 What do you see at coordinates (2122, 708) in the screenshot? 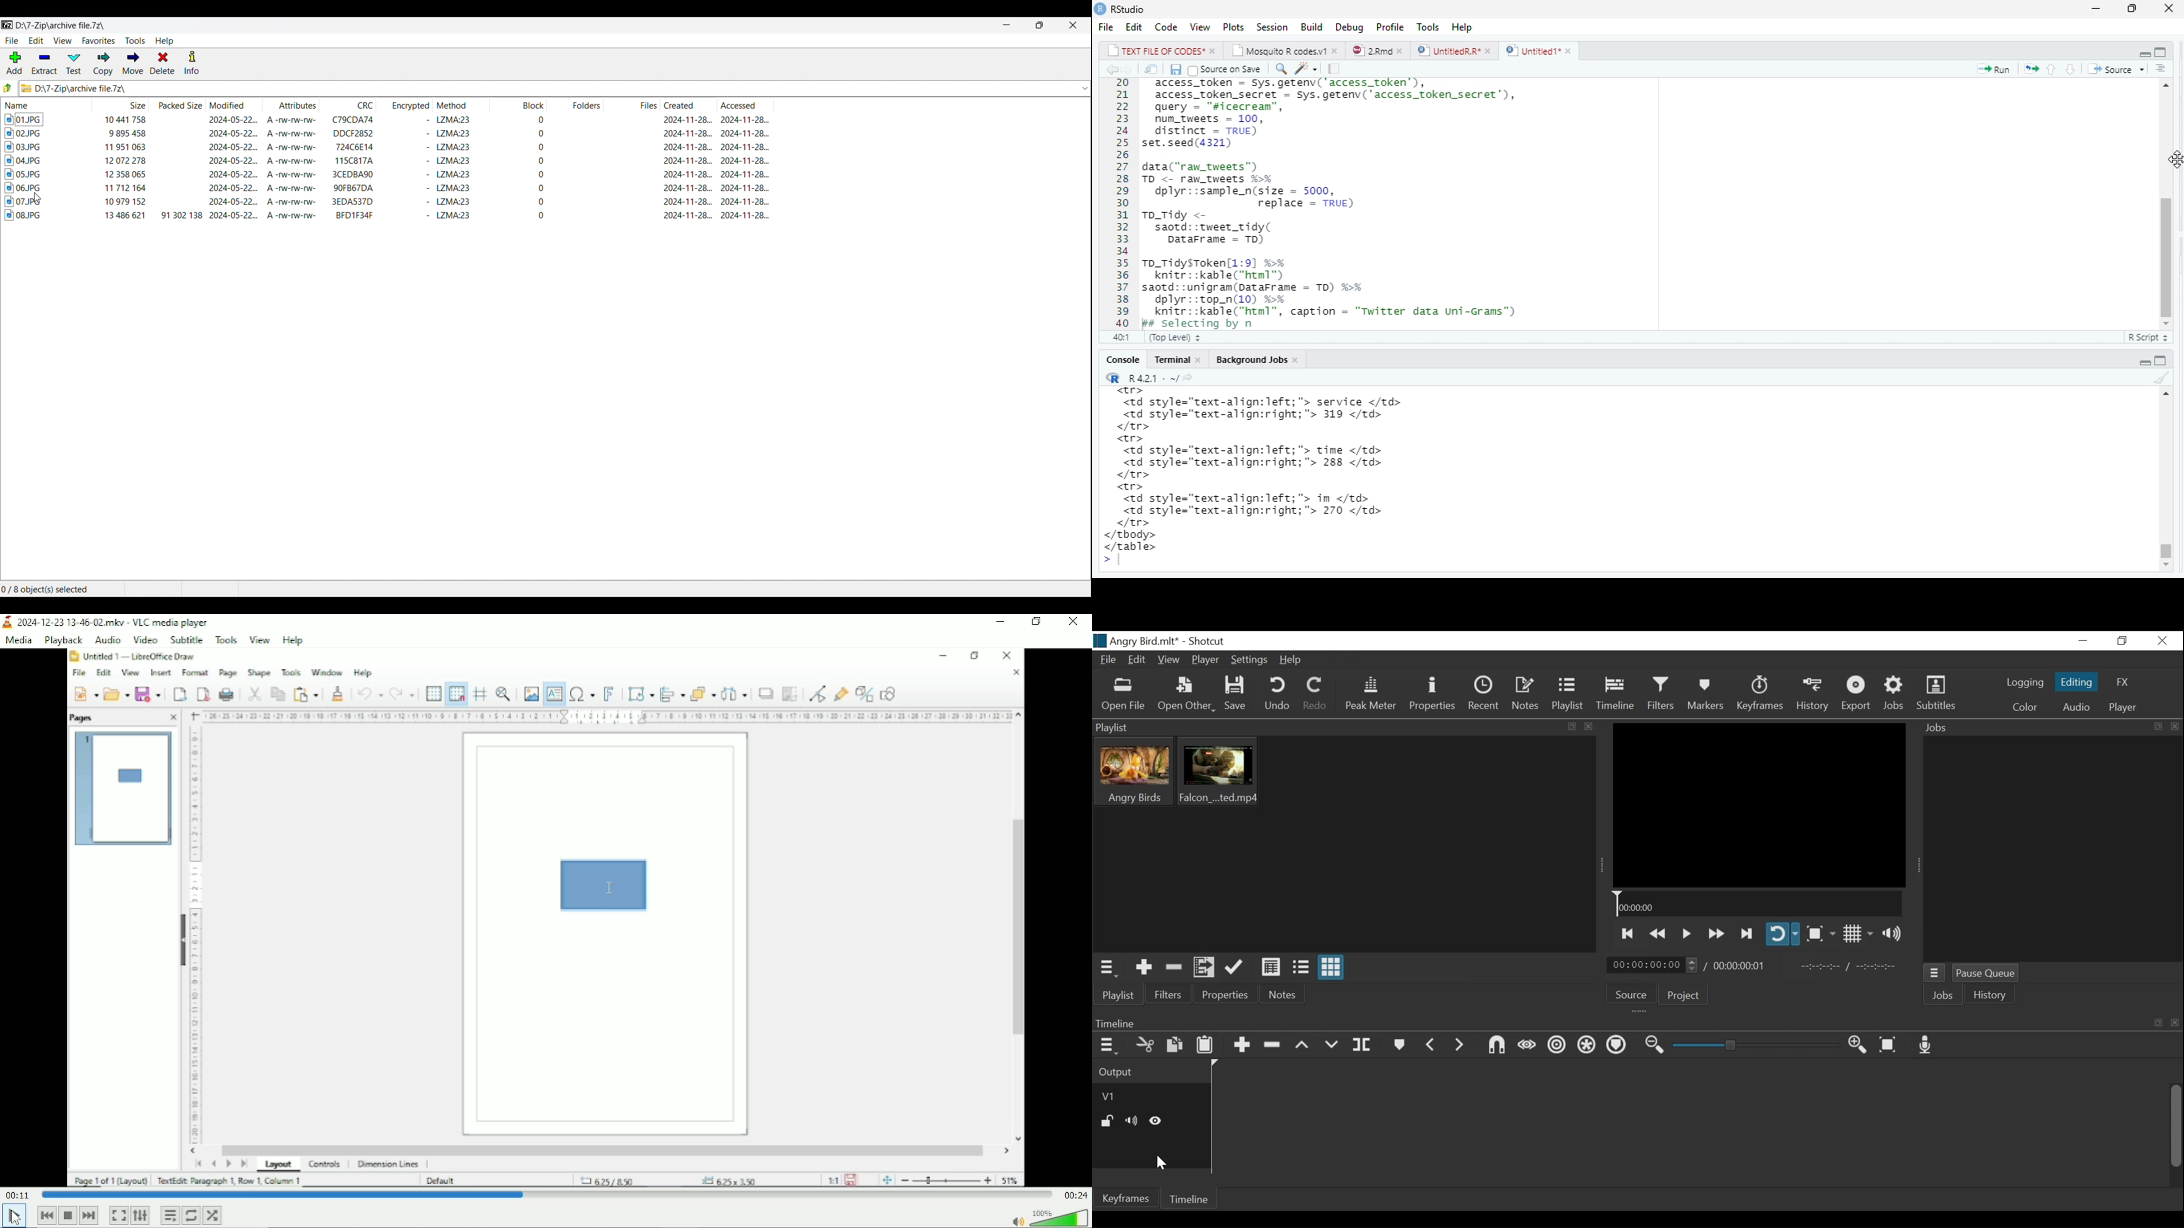
I see `` at bounding box center [2122, 708].